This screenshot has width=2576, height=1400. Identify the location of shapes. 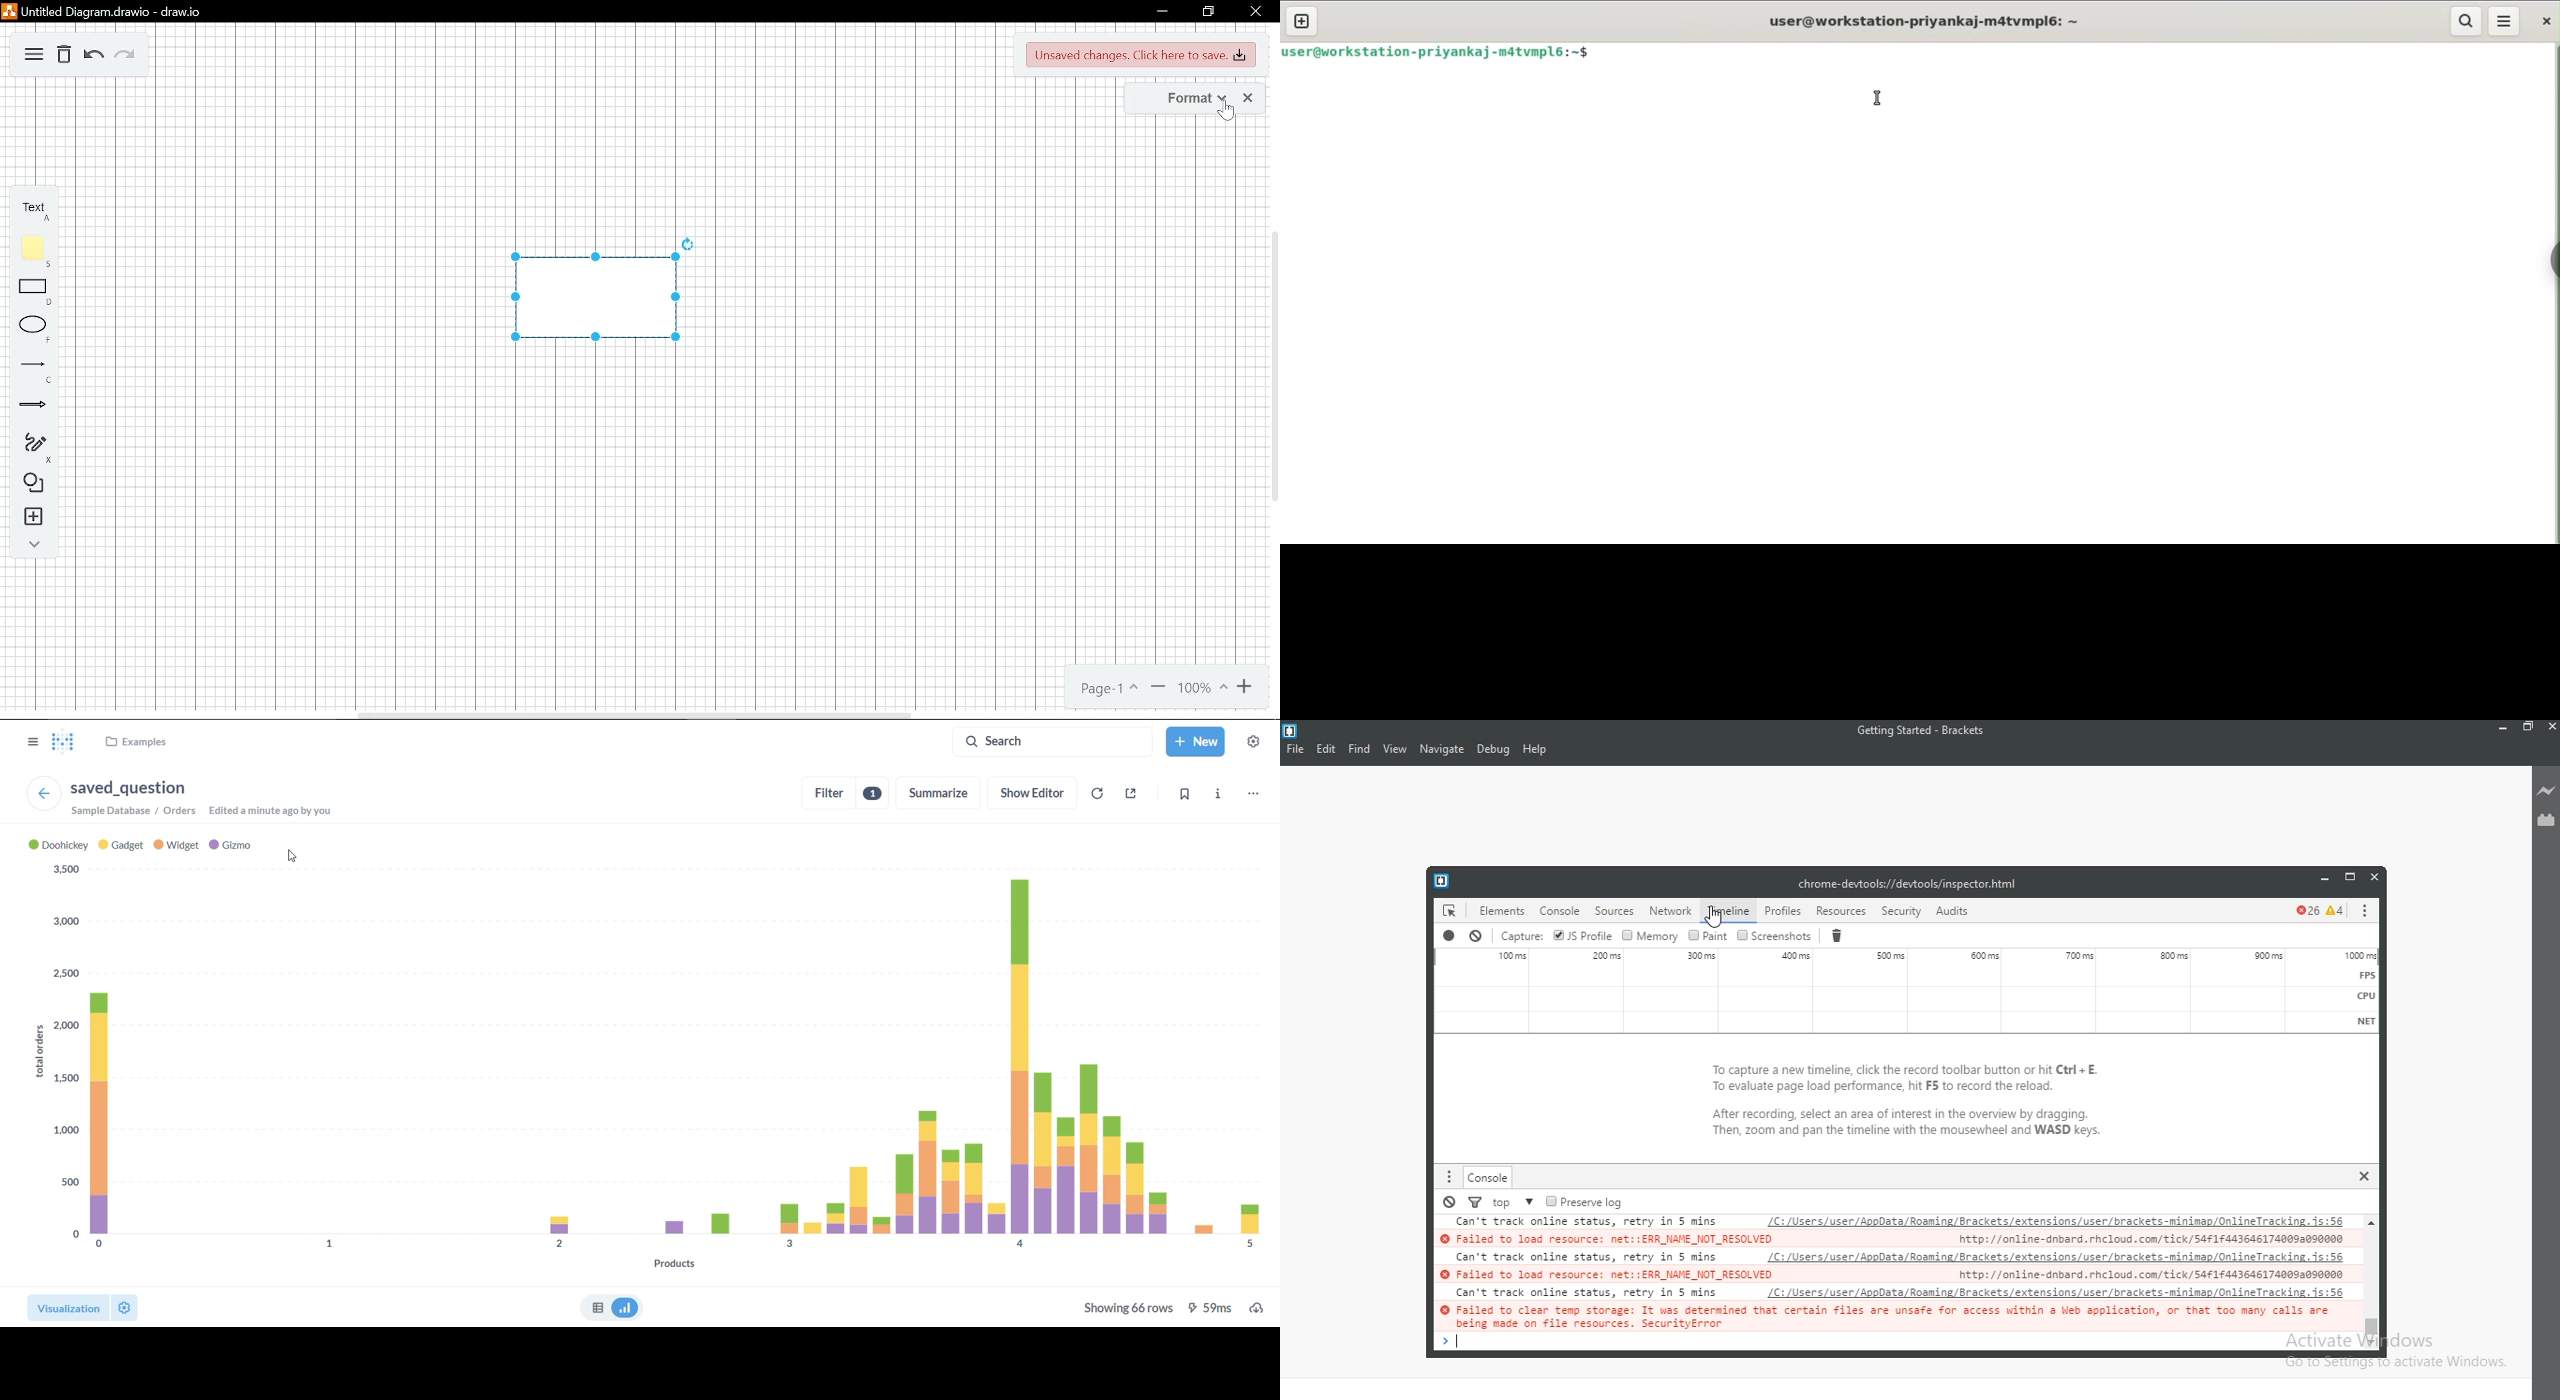
(31, 483).